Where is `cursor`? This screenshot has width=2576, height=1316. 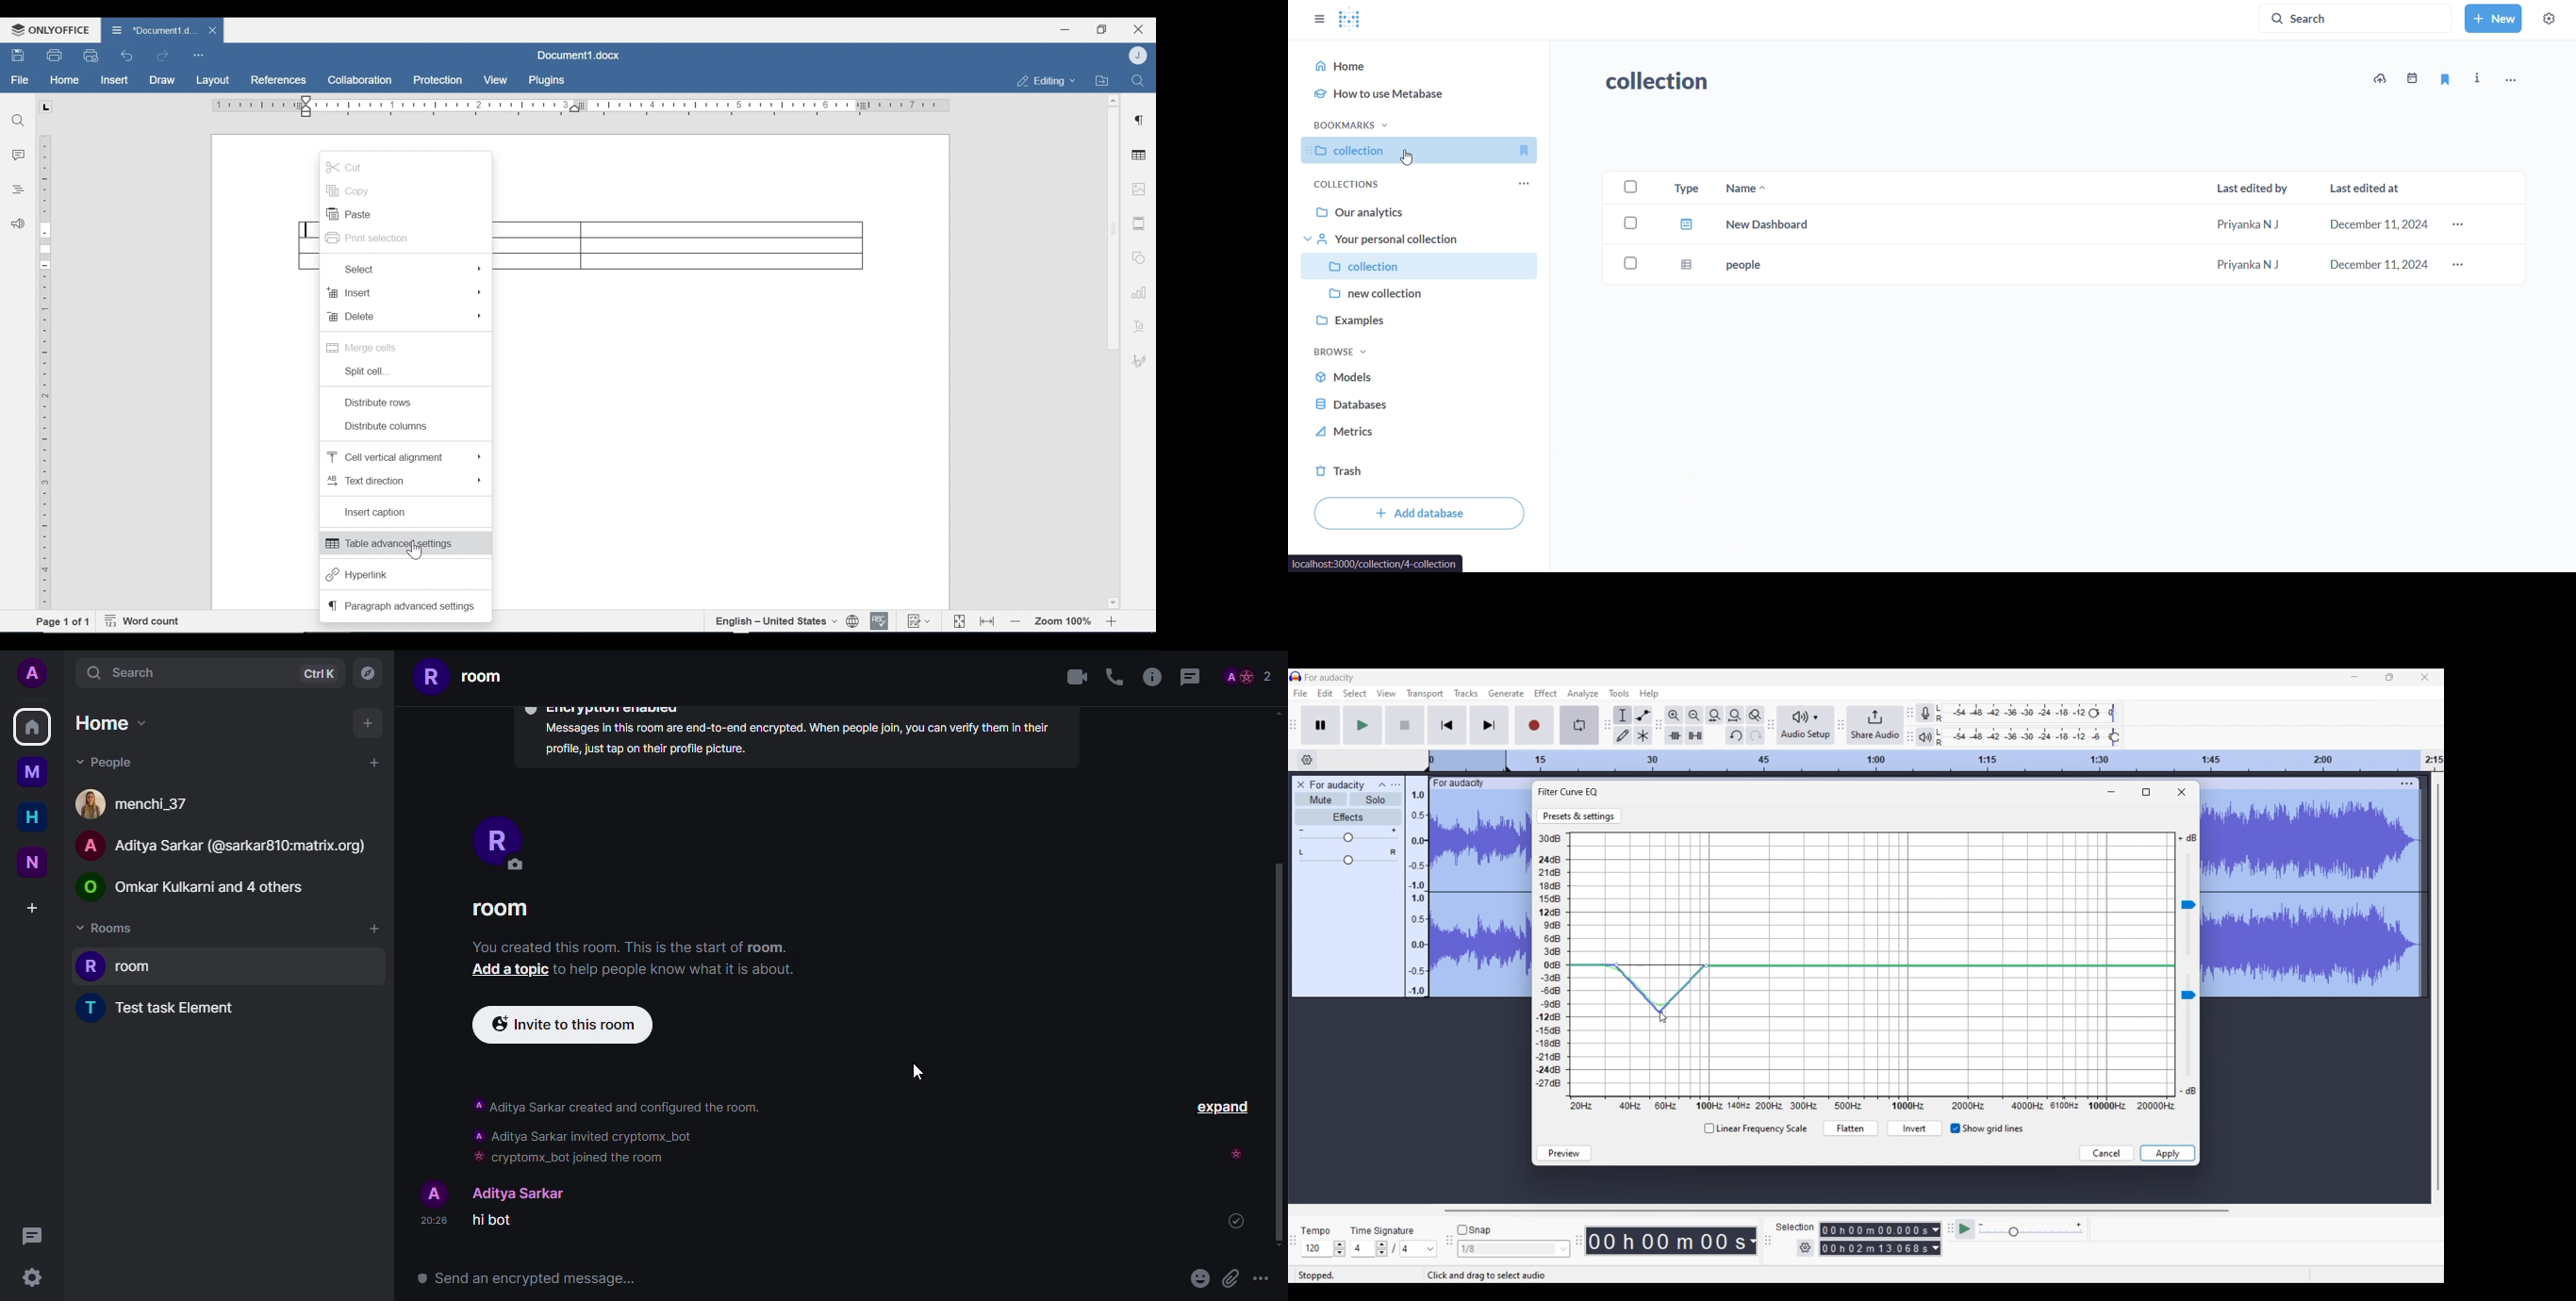 cursor is located at coordinates (1410, 160).